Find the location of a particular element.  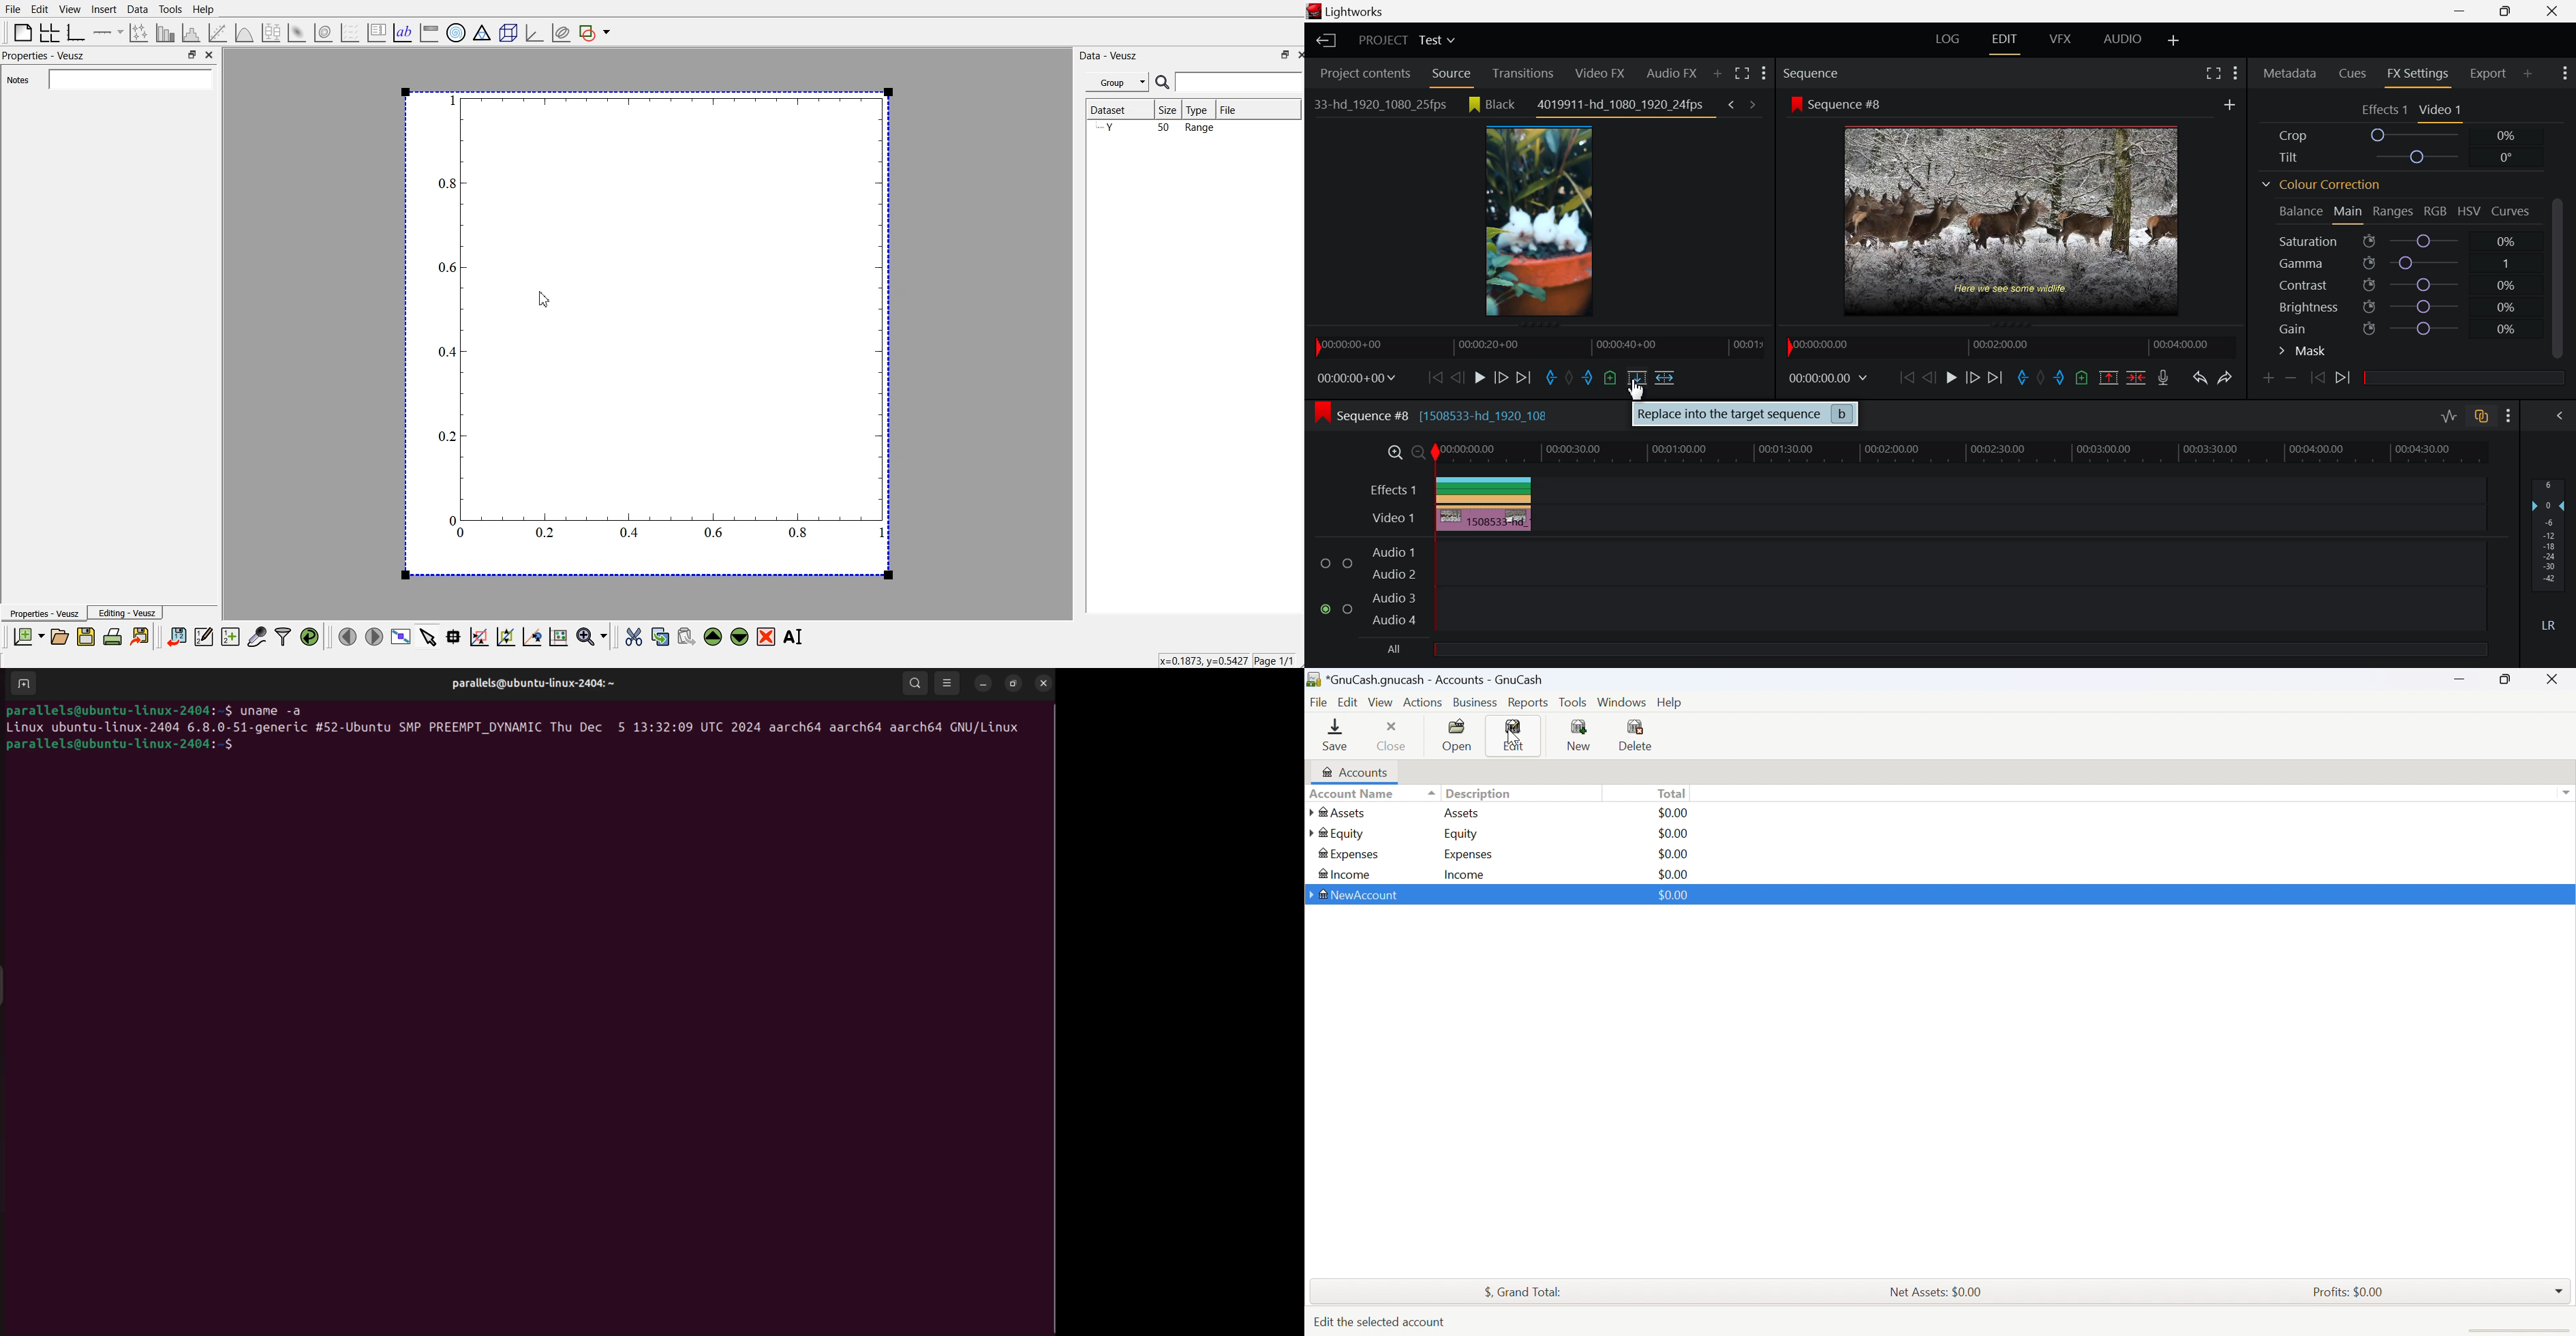

filter data is located at coordinates (283, 637).